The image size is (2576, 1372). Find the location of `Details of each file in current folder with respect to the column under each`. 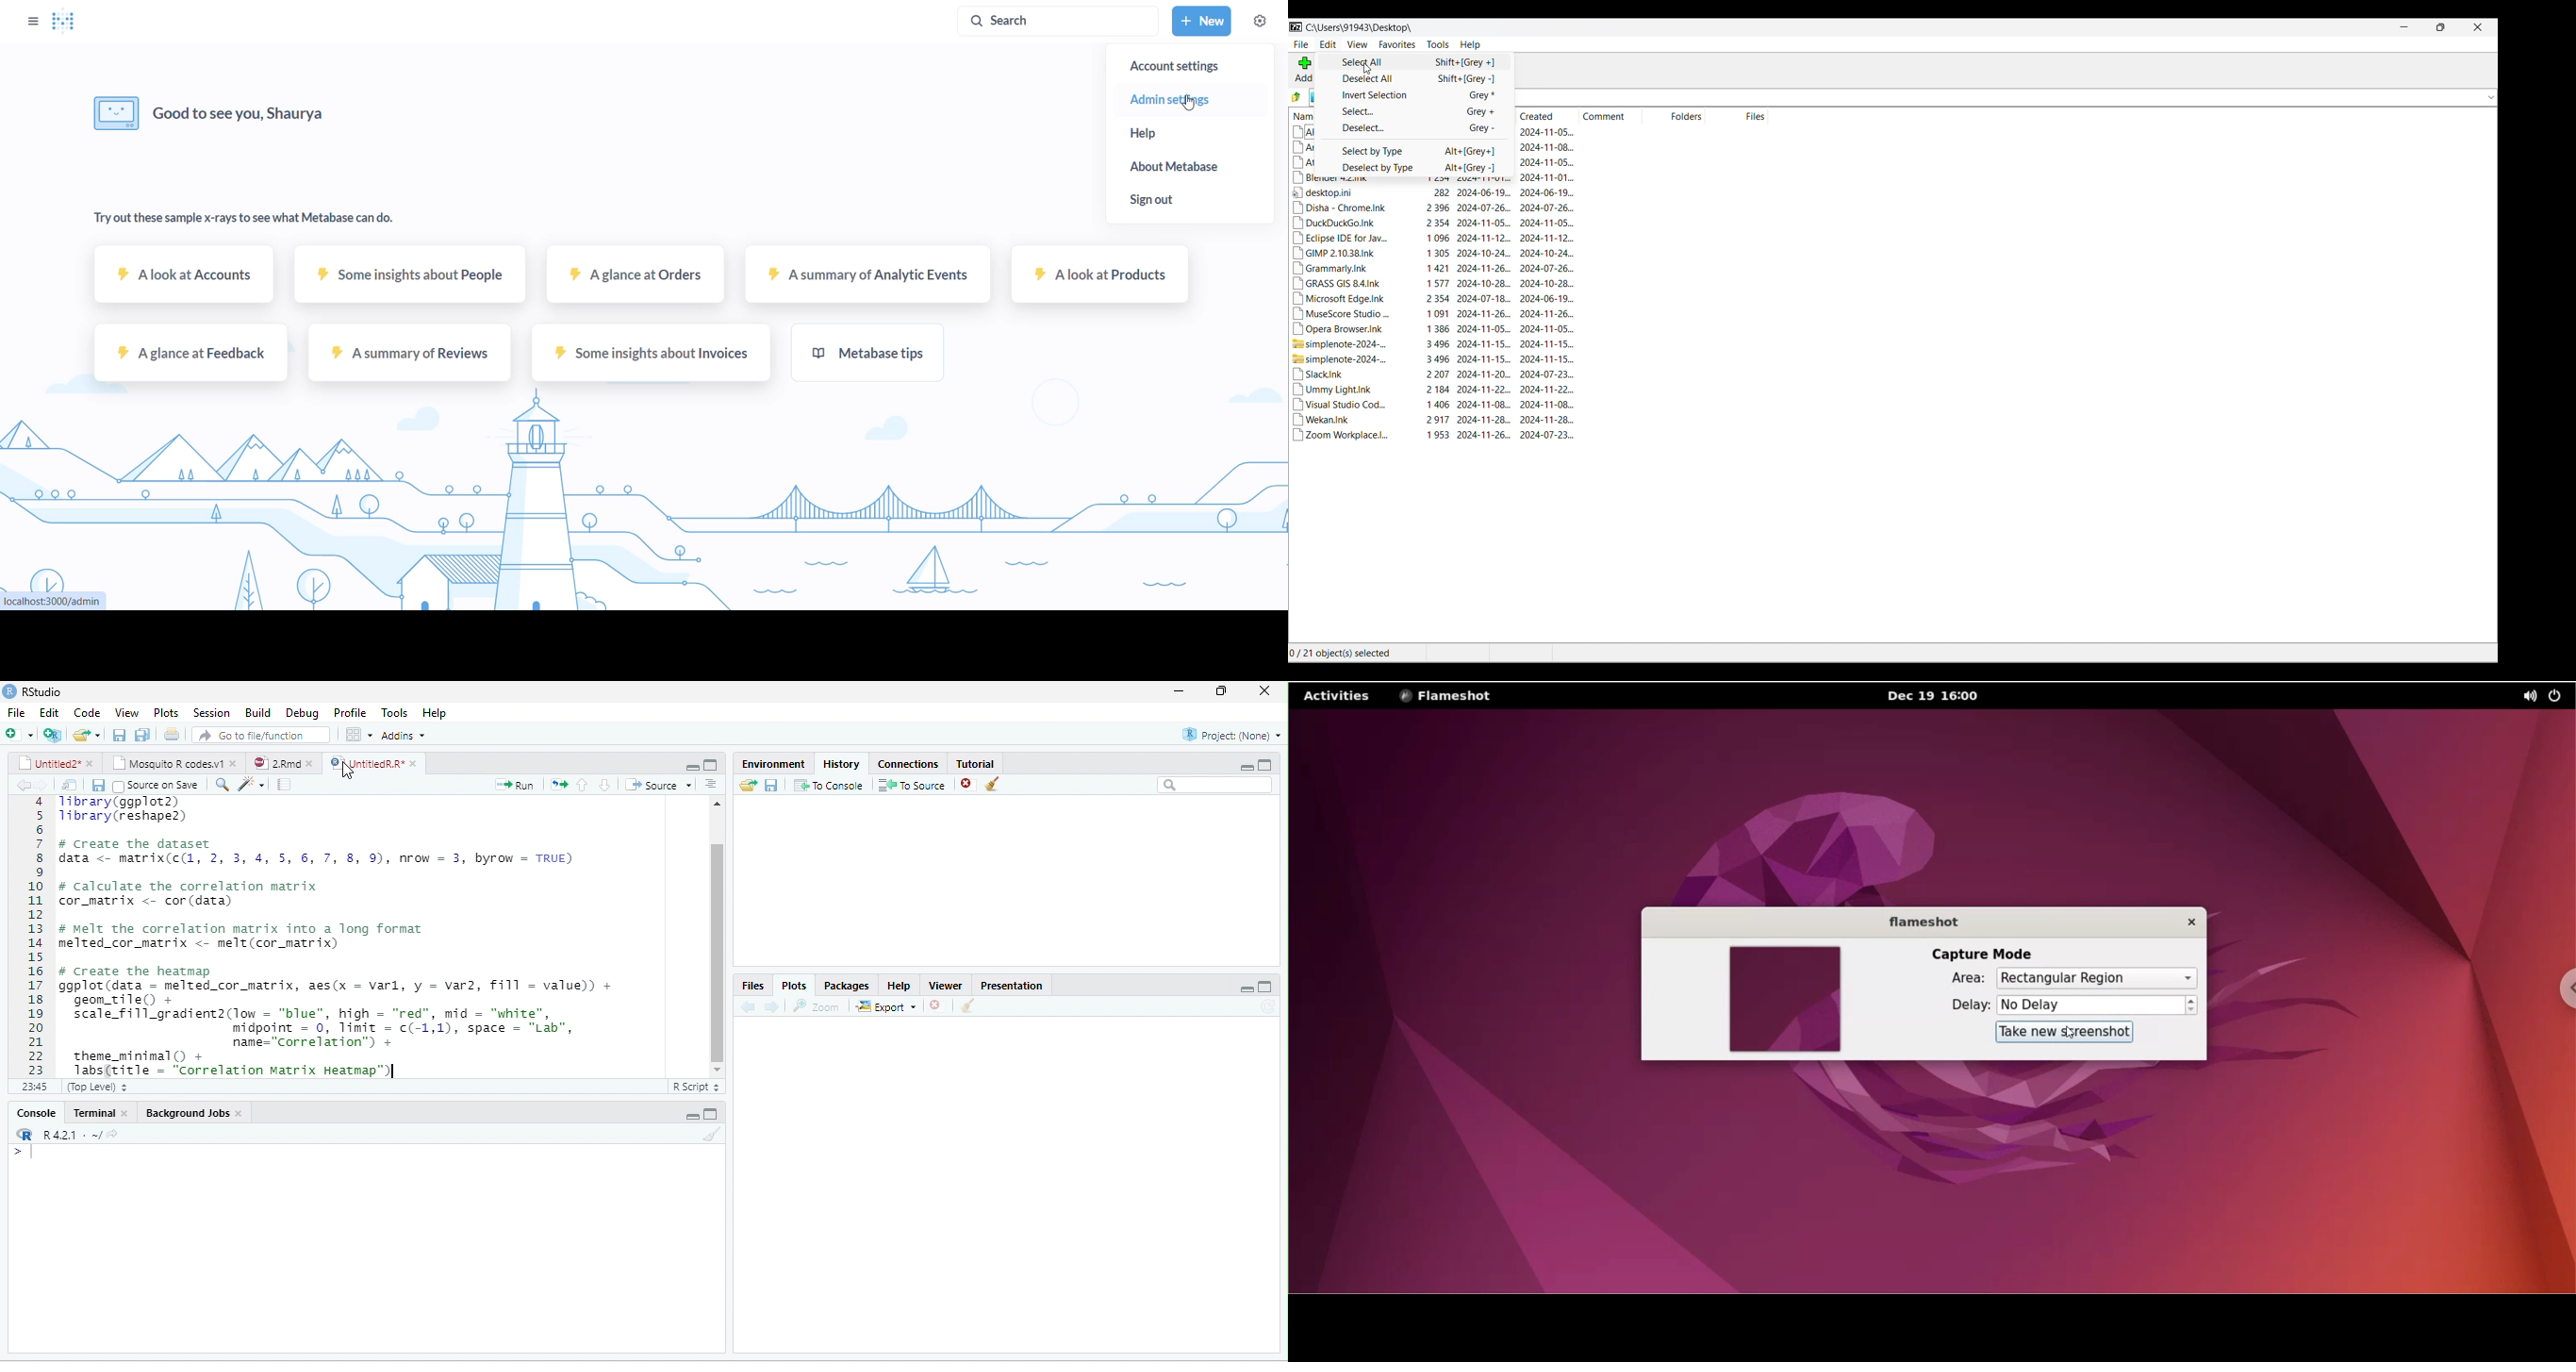

Details of each file in current folder with respect to the column under each is located at coordinates (1444, 314).